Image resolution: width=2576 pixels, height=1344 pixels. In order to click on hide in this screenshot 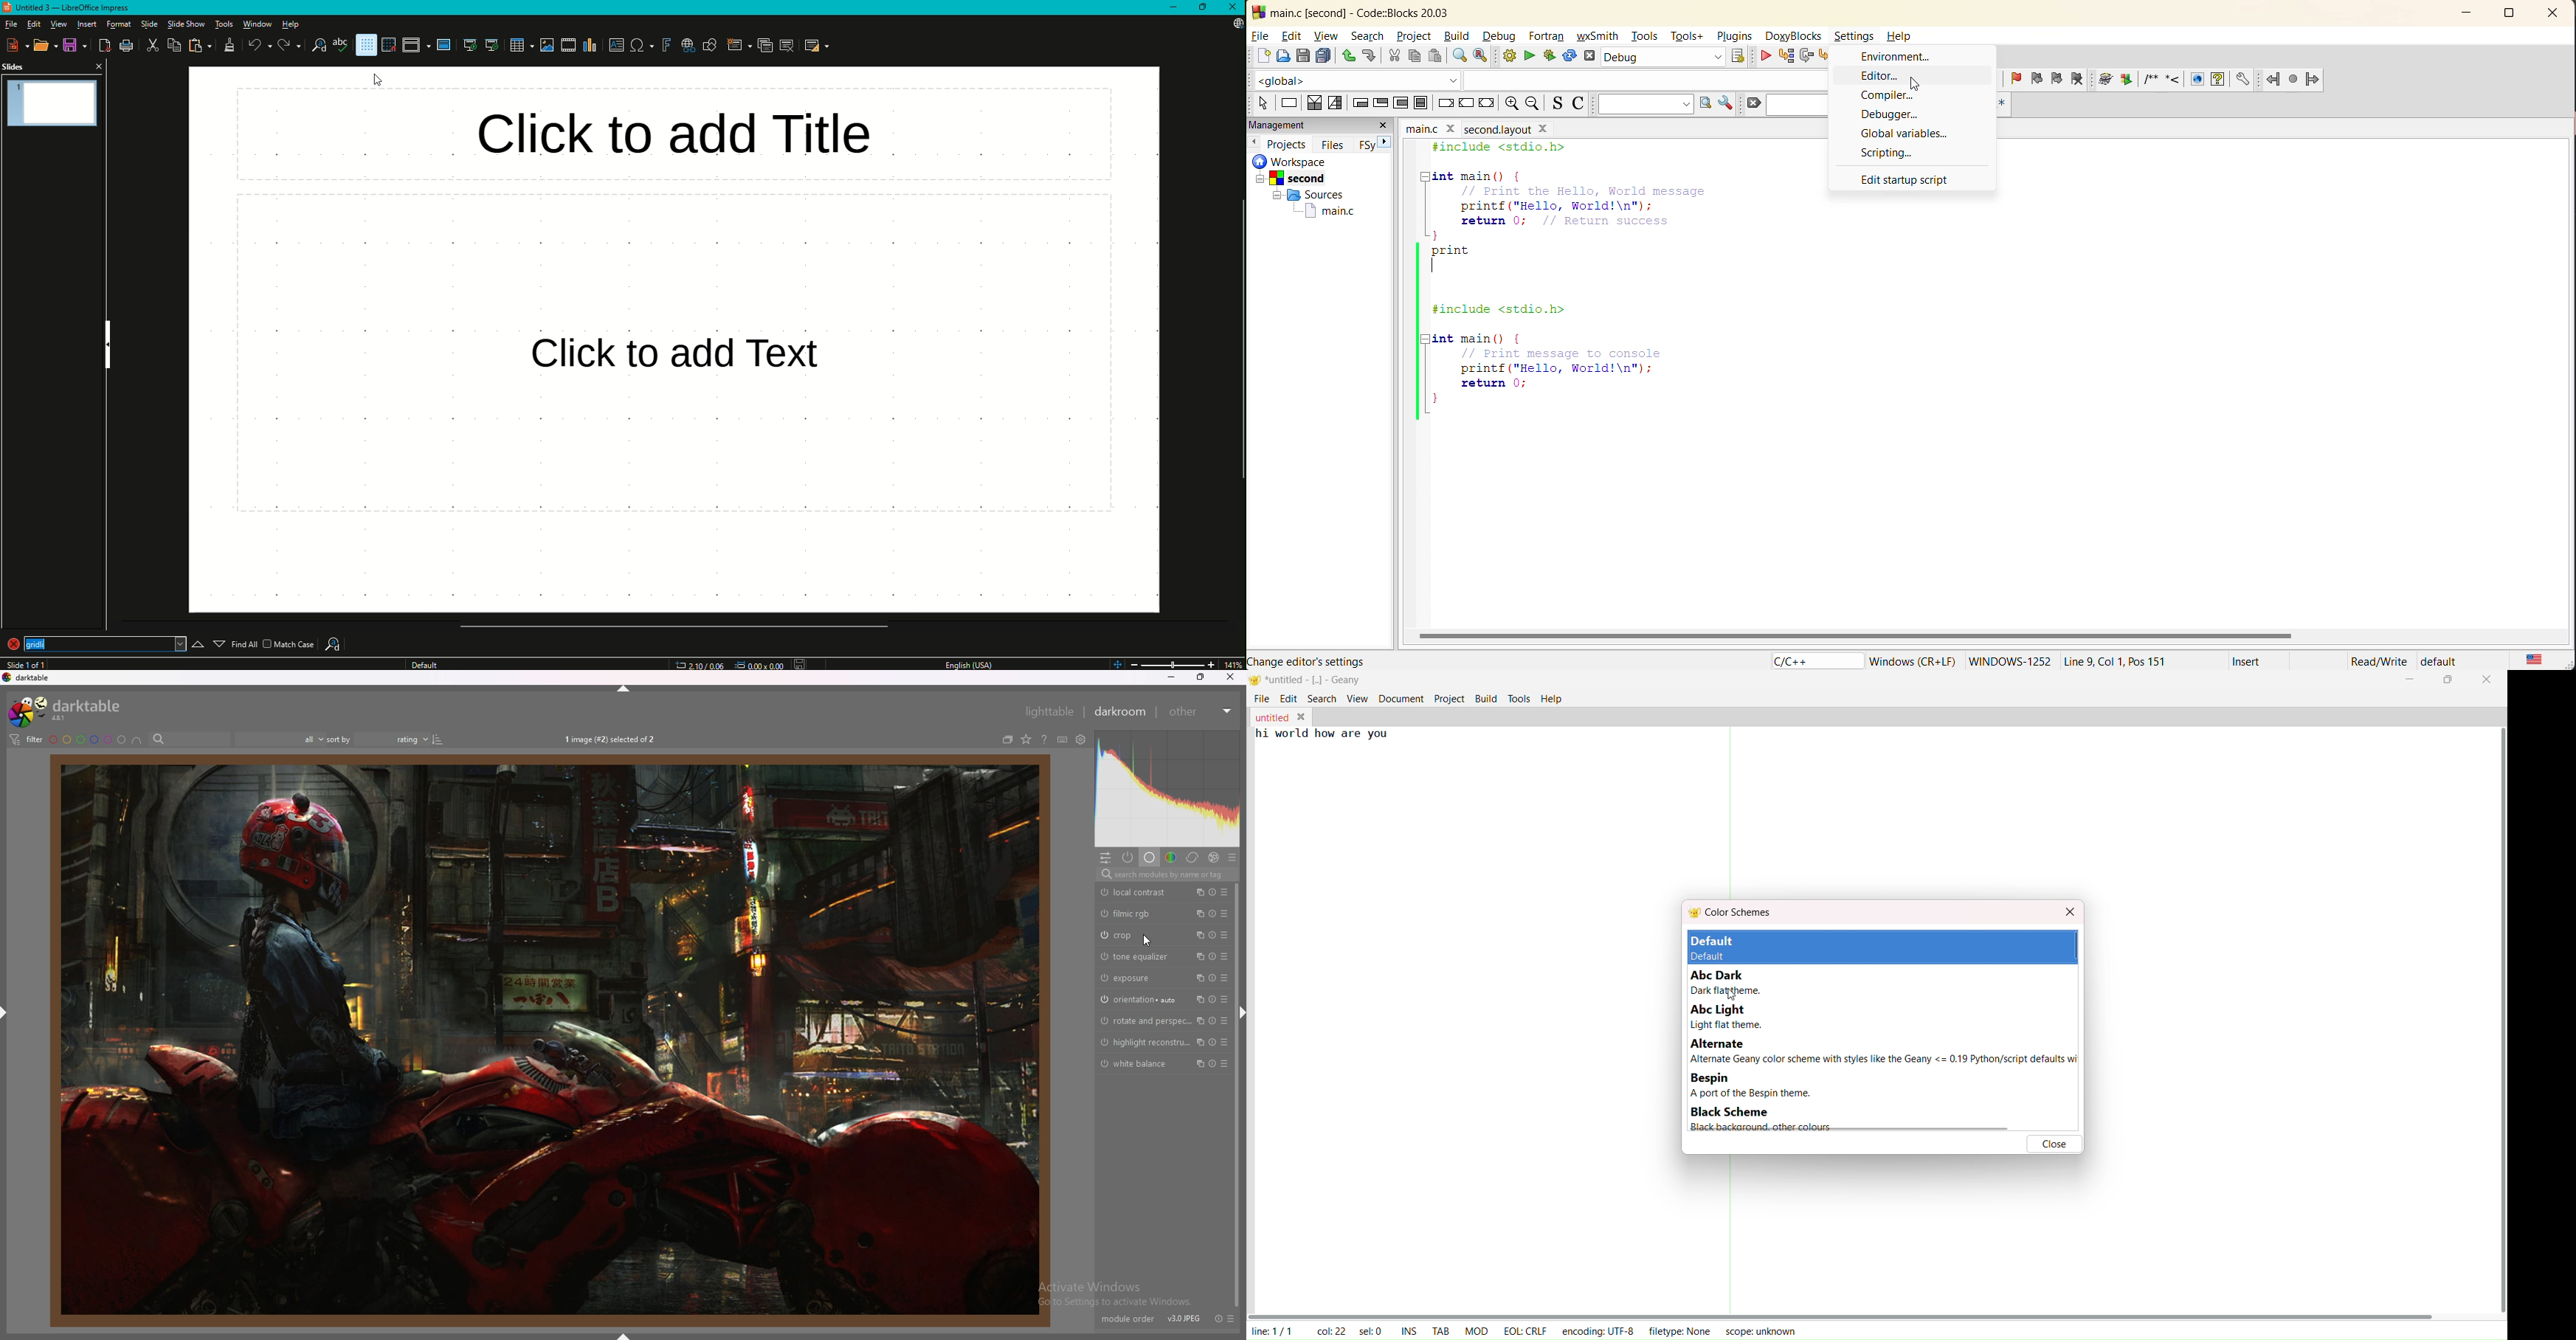, I will do `click(1241, 1015)`.